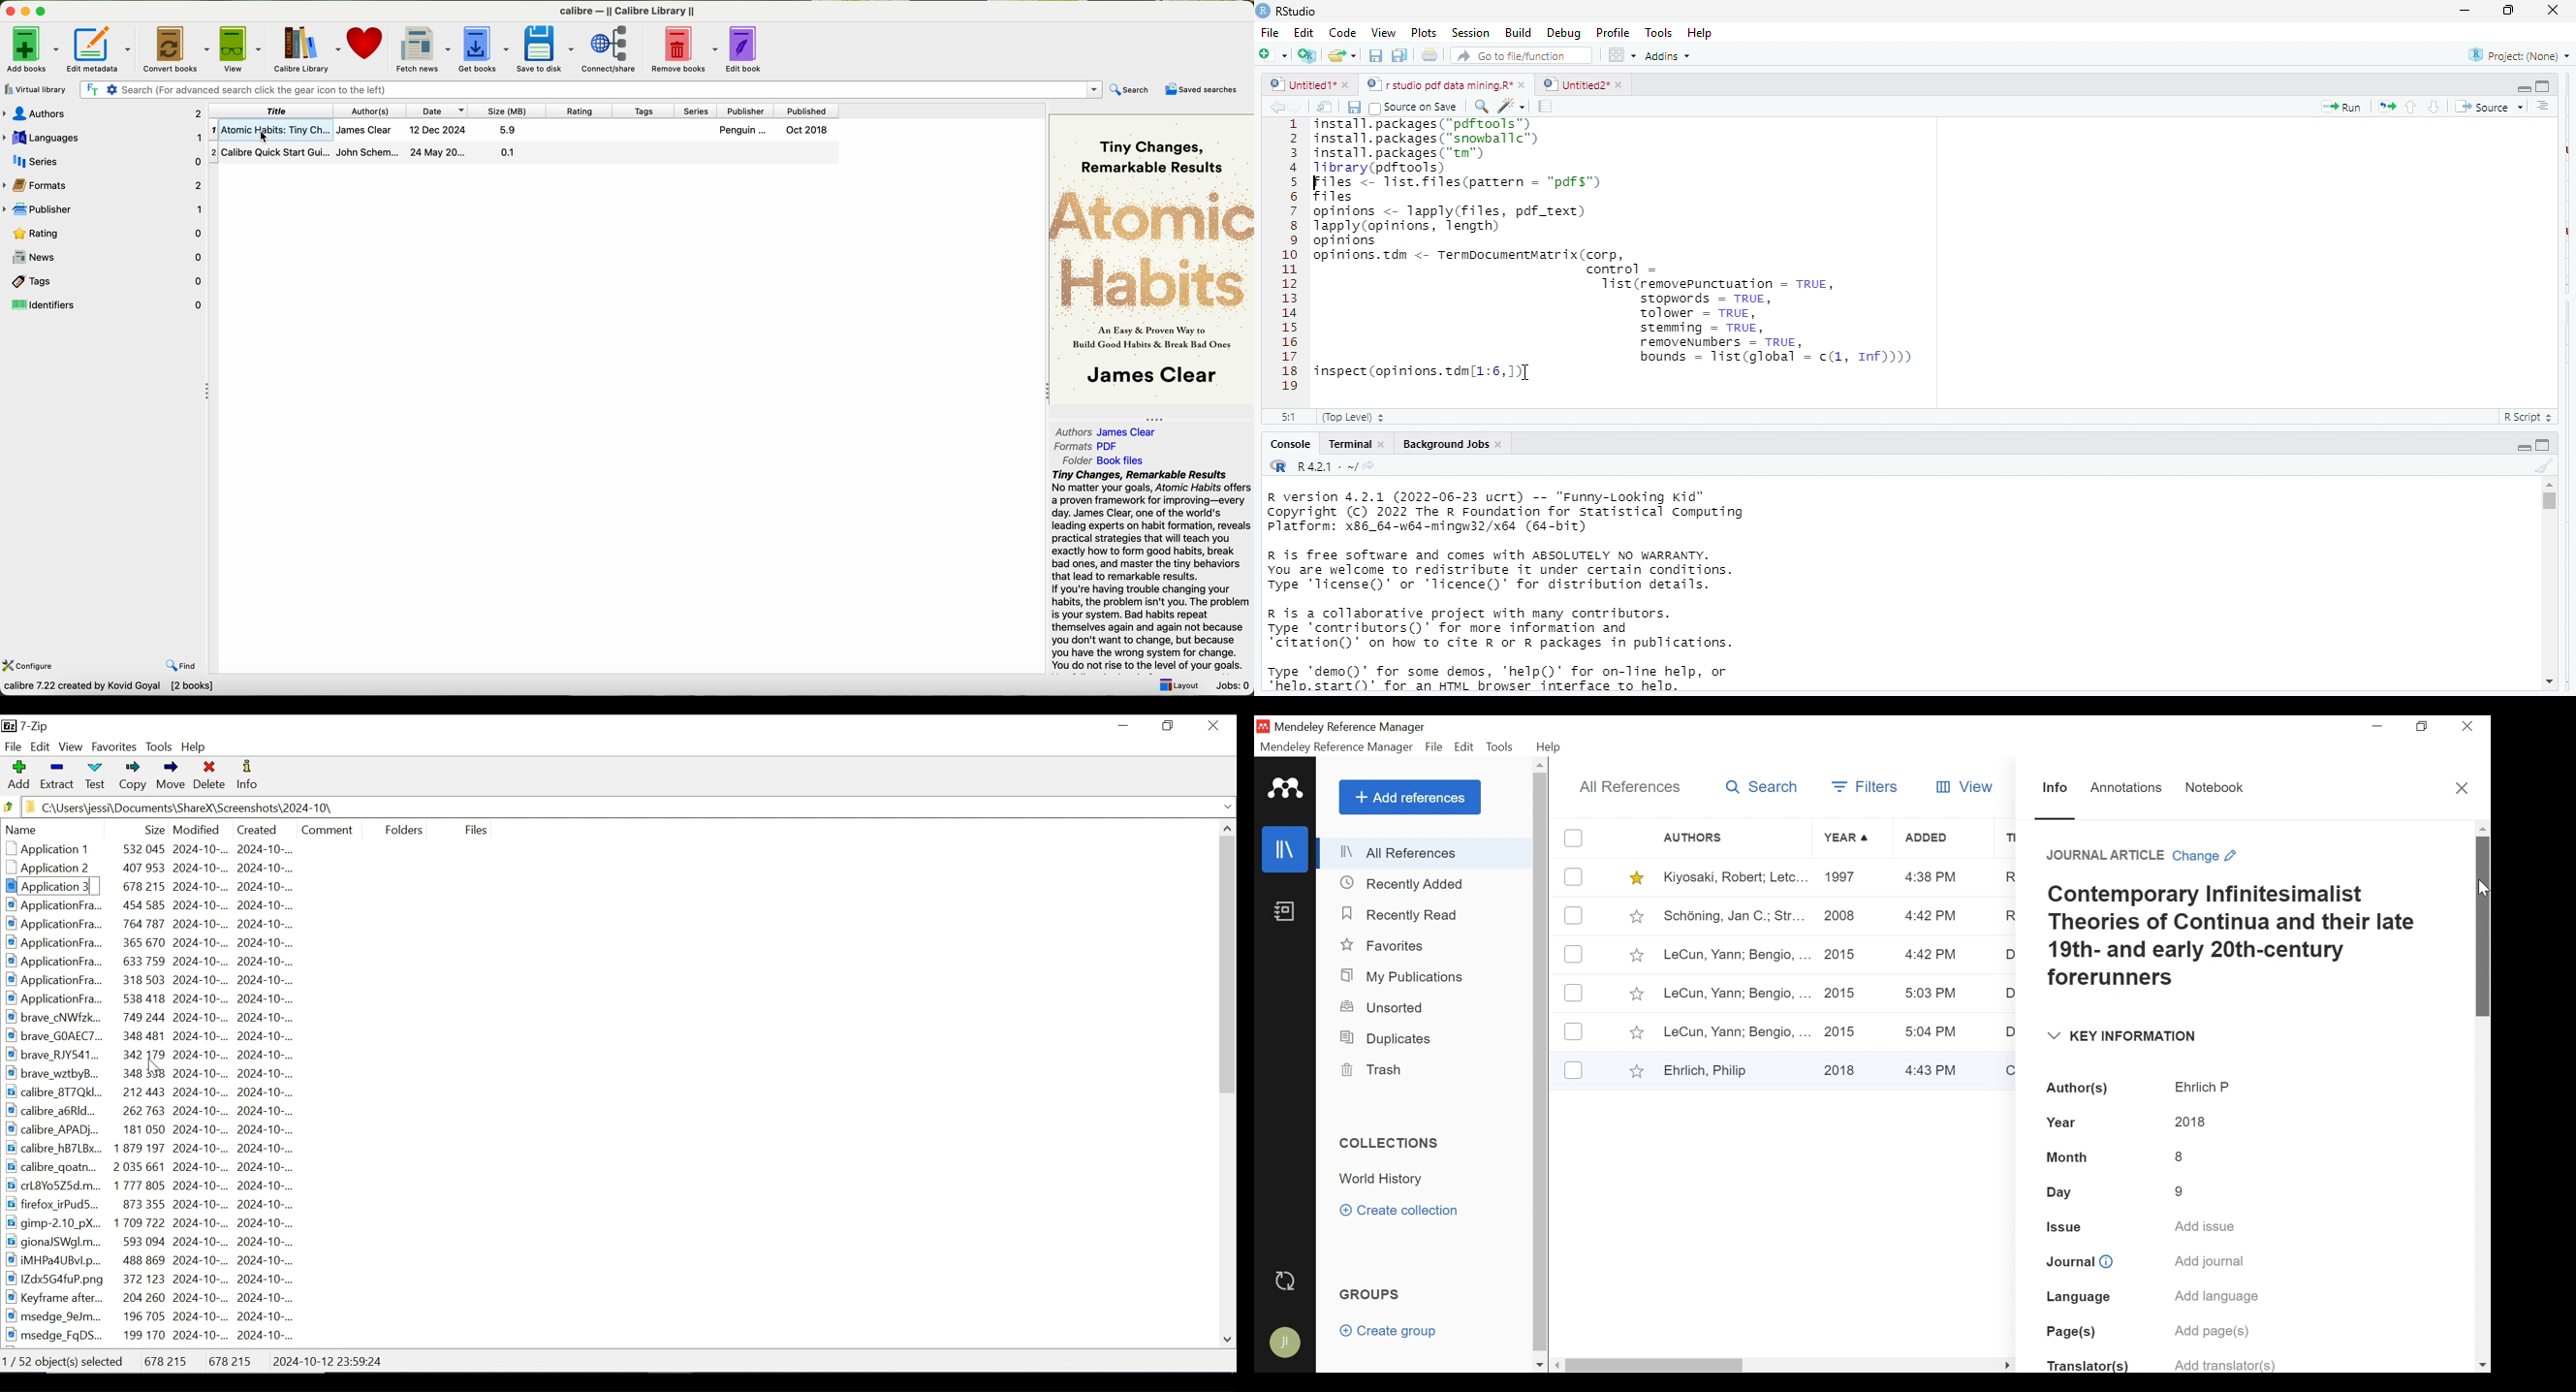 The height and width of the screenshot is (1400, 2576). Describe the element at coordinates (8, 807) in the screenshot. I see `Click to Browse back` at that location.